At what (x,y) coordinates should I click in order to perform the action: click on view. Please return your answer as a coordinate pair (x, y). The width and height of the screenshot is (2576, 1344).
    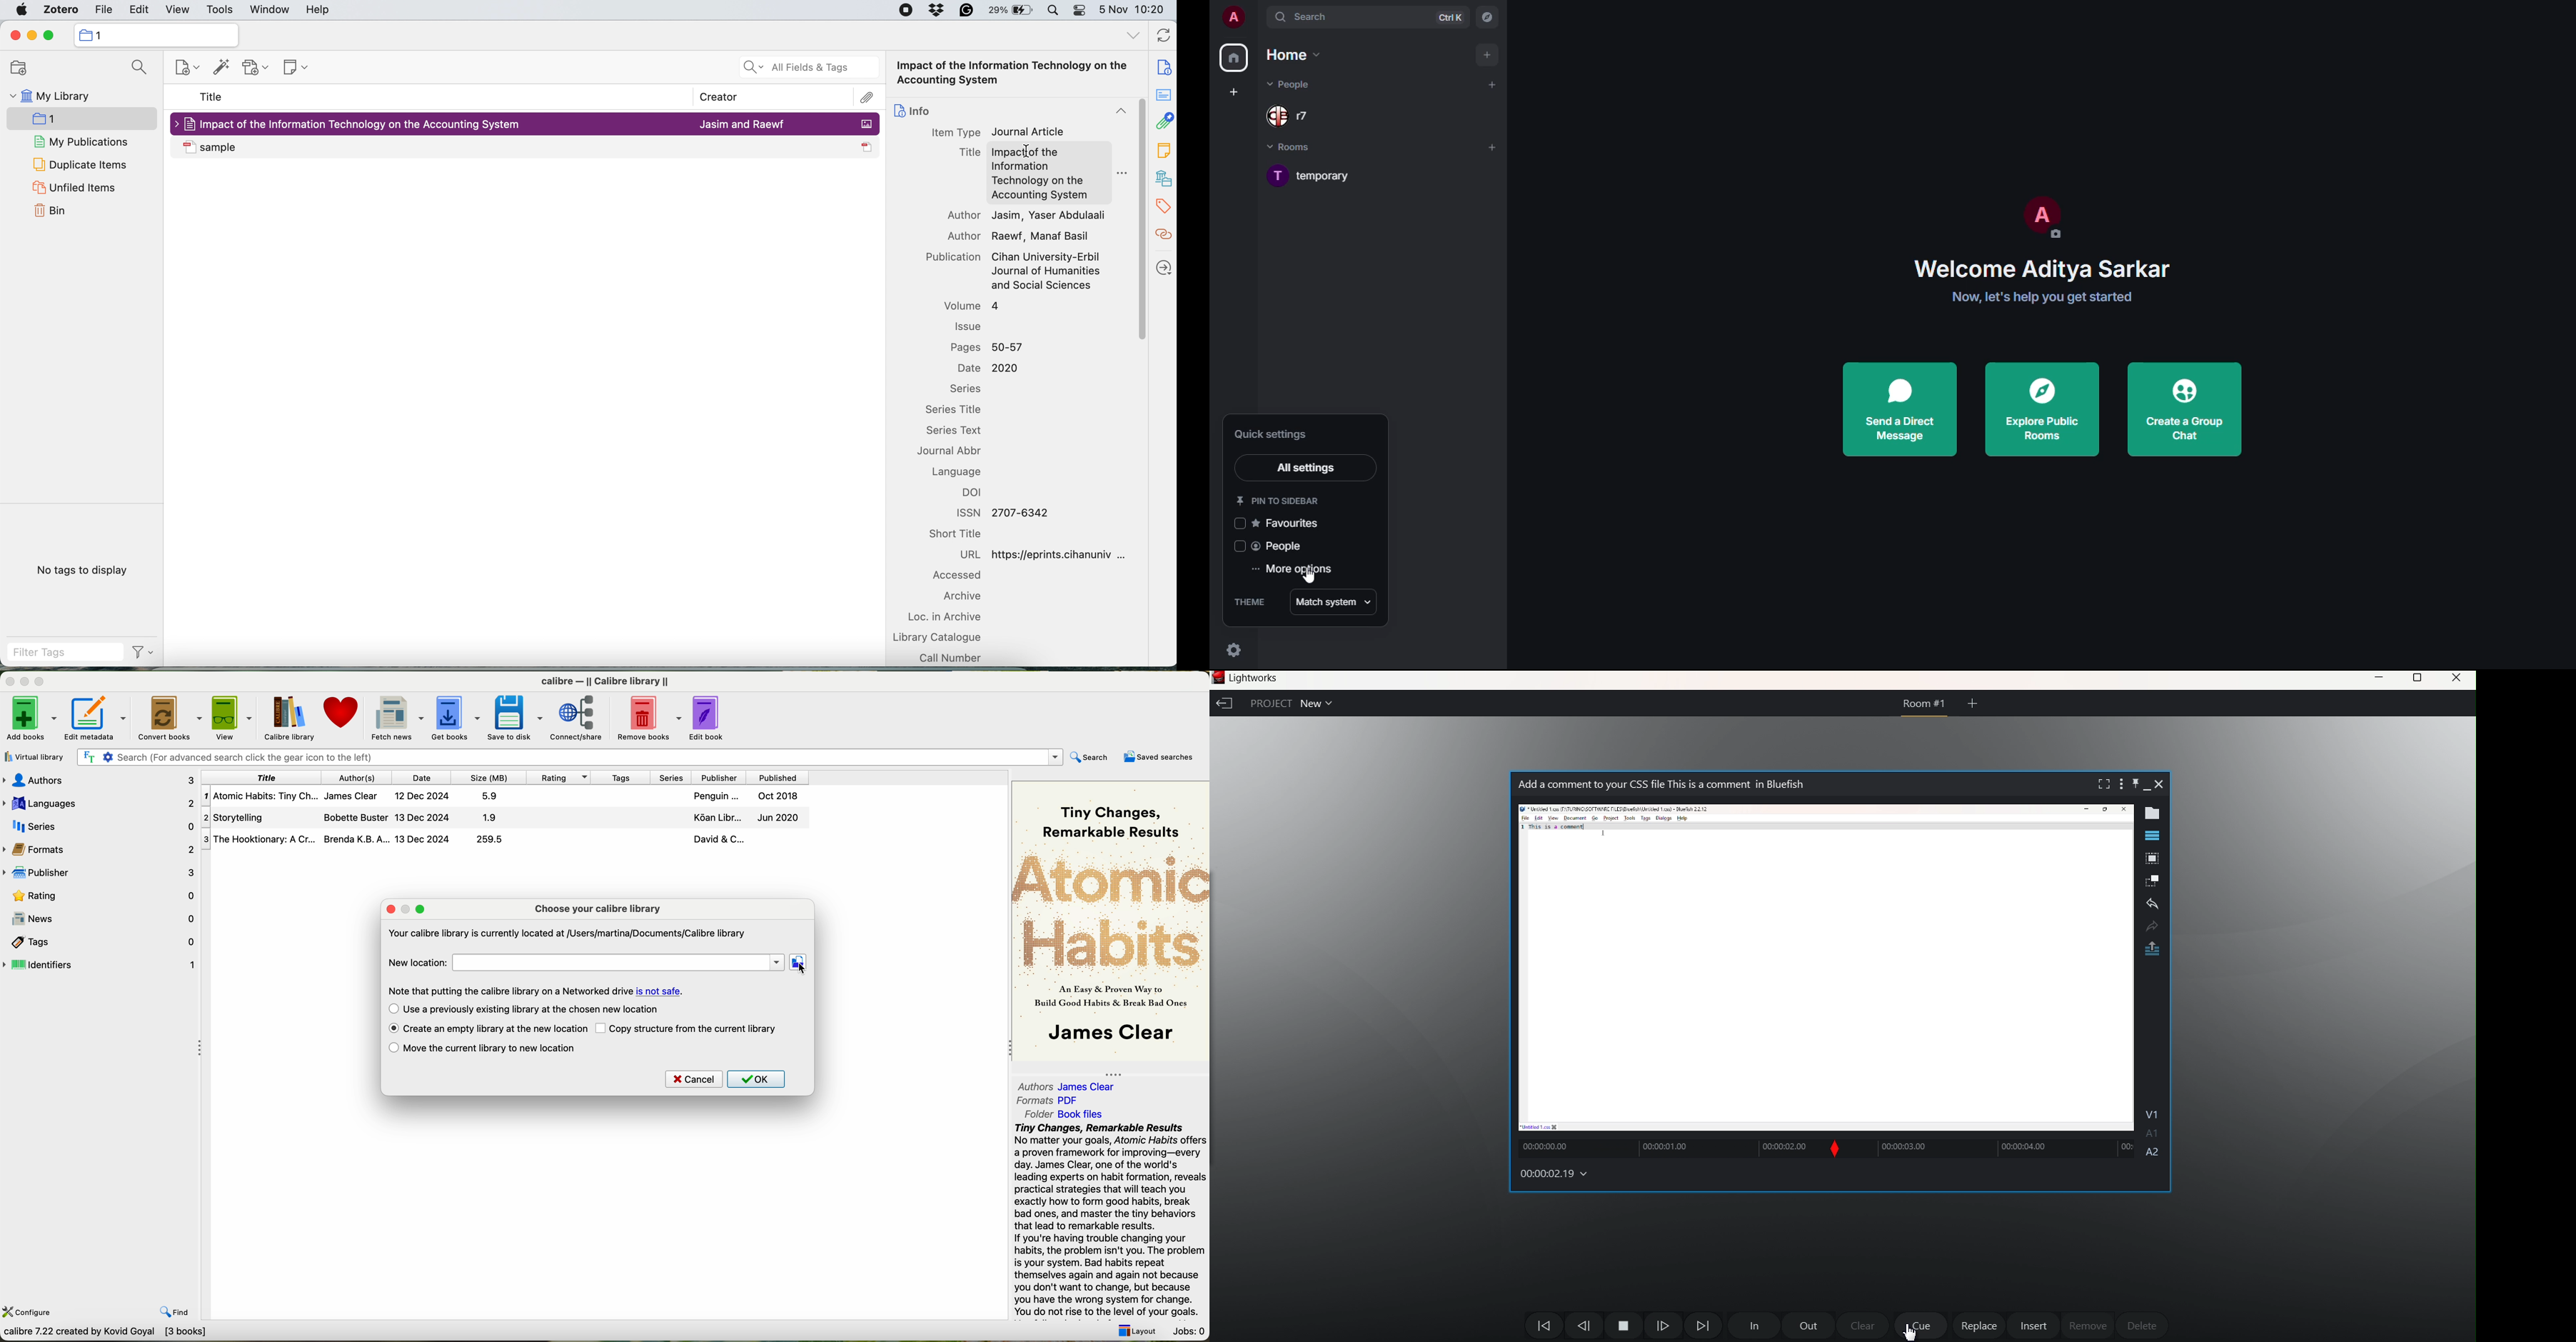
    Looking at the image, I should click on (232, 718).